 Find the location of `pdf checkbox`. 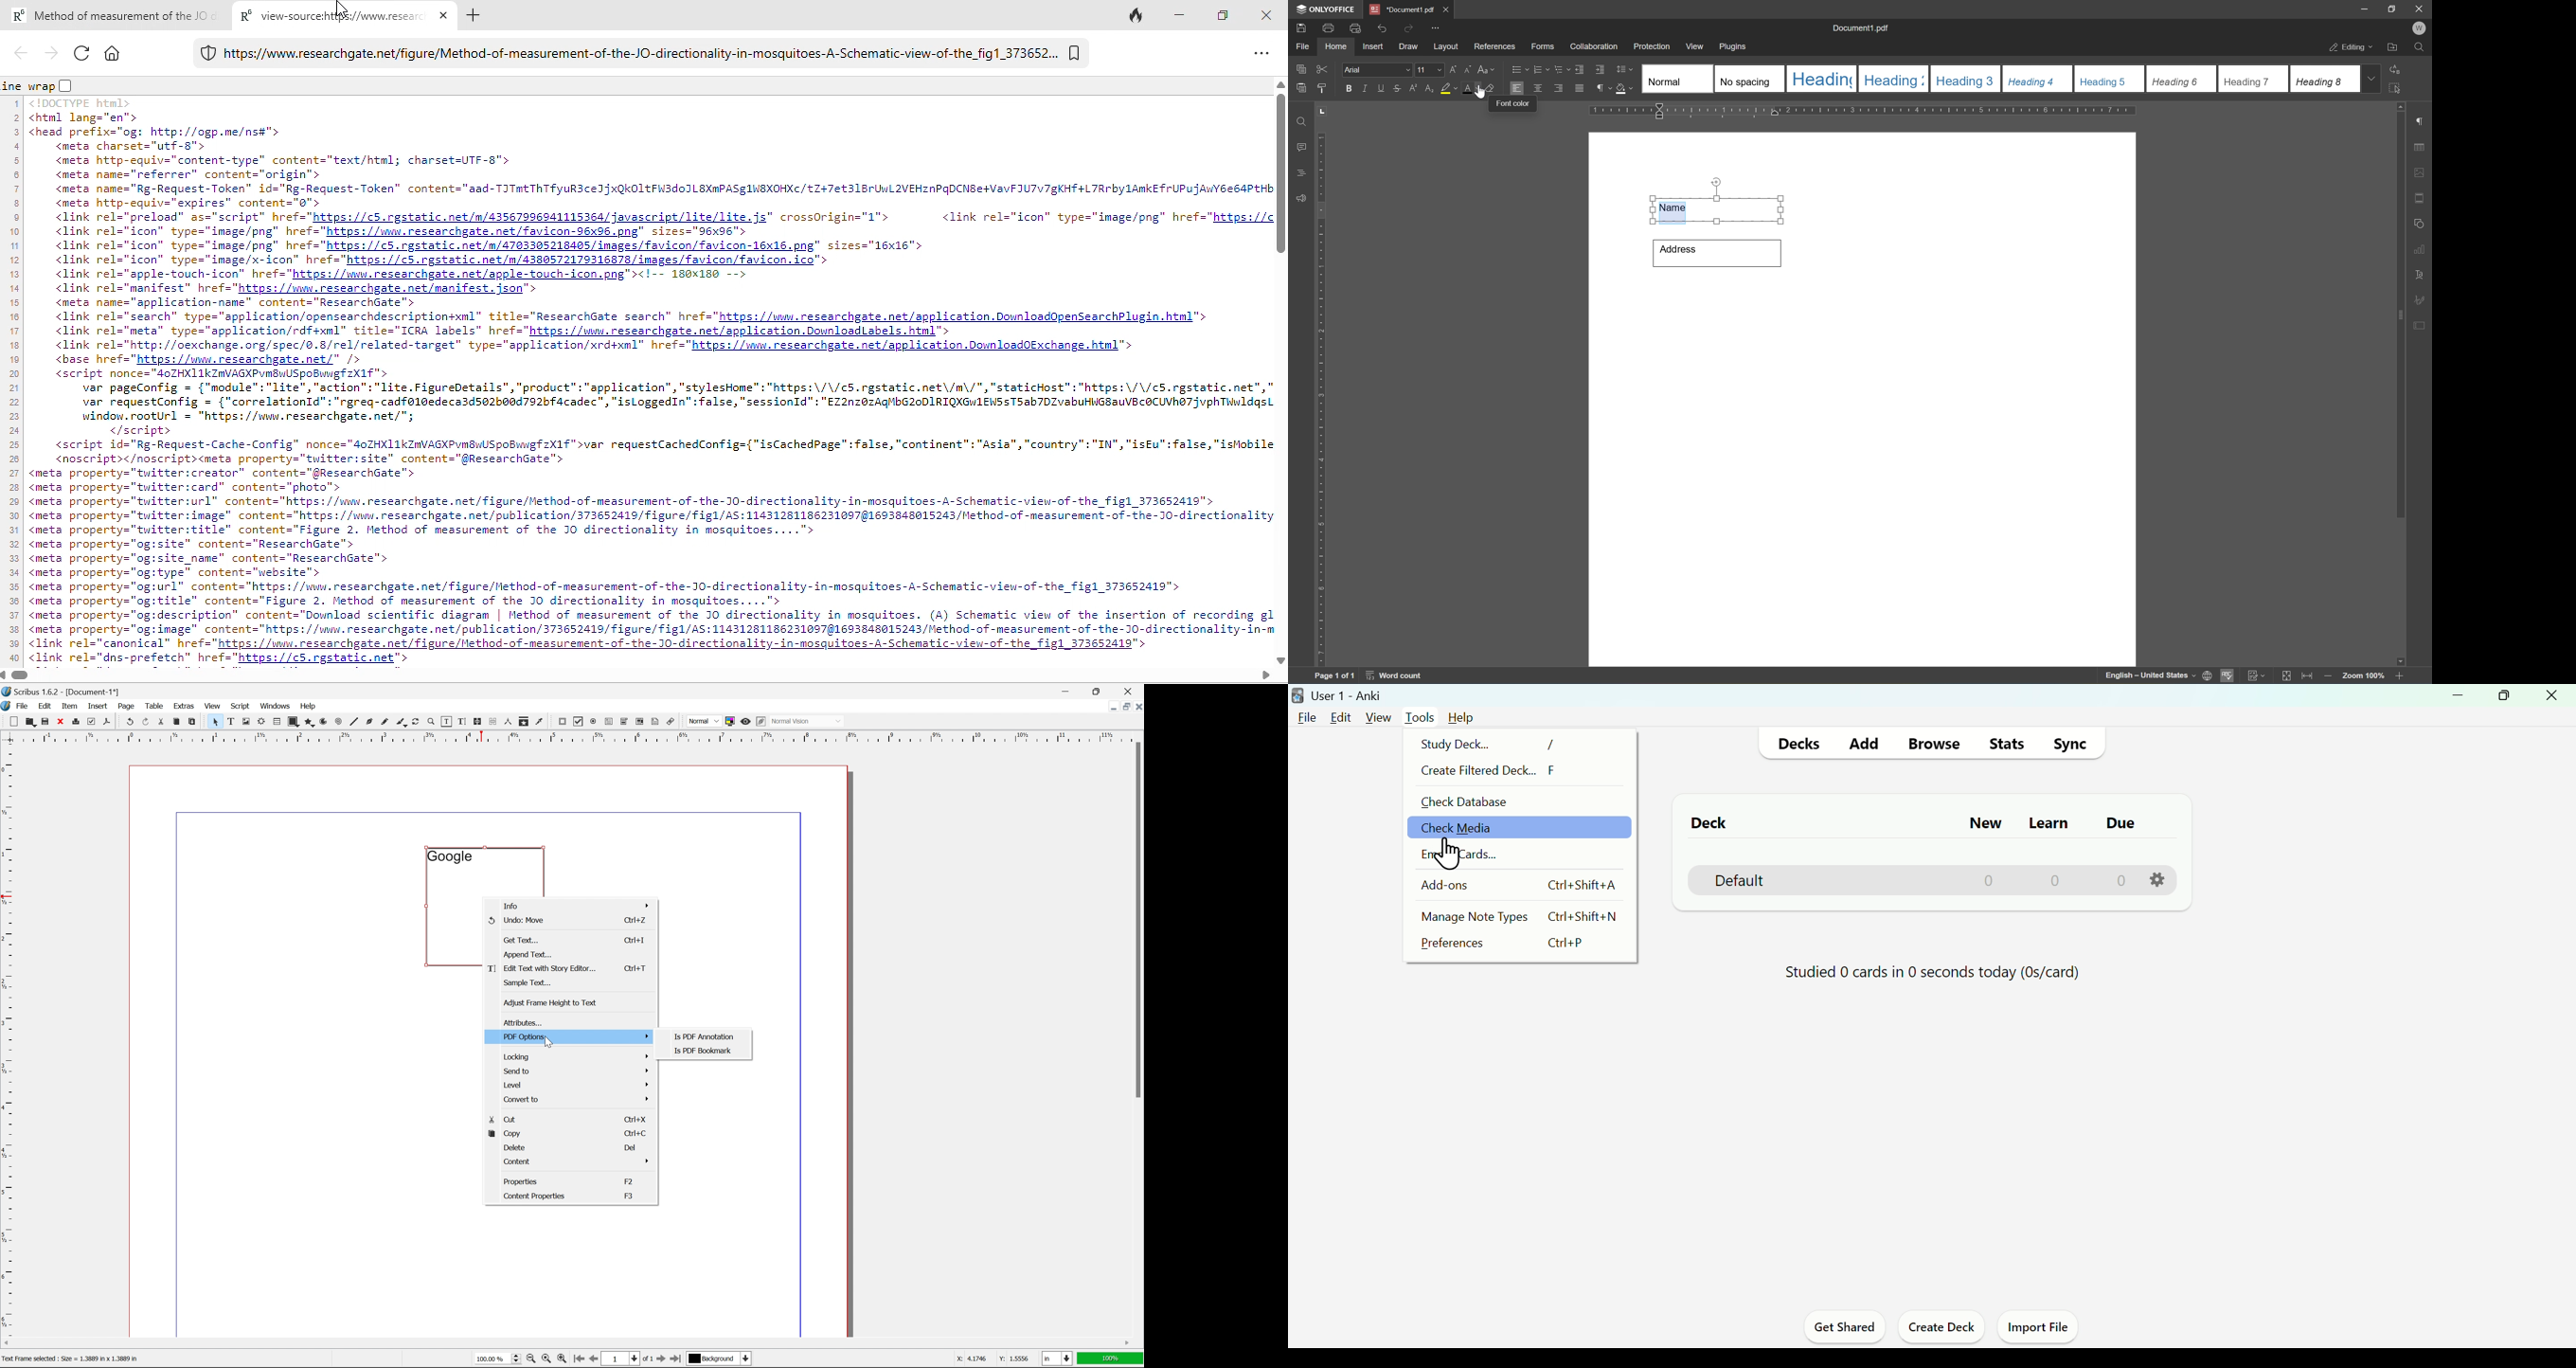

pdf checkbox is located at coordinates (576, 722).